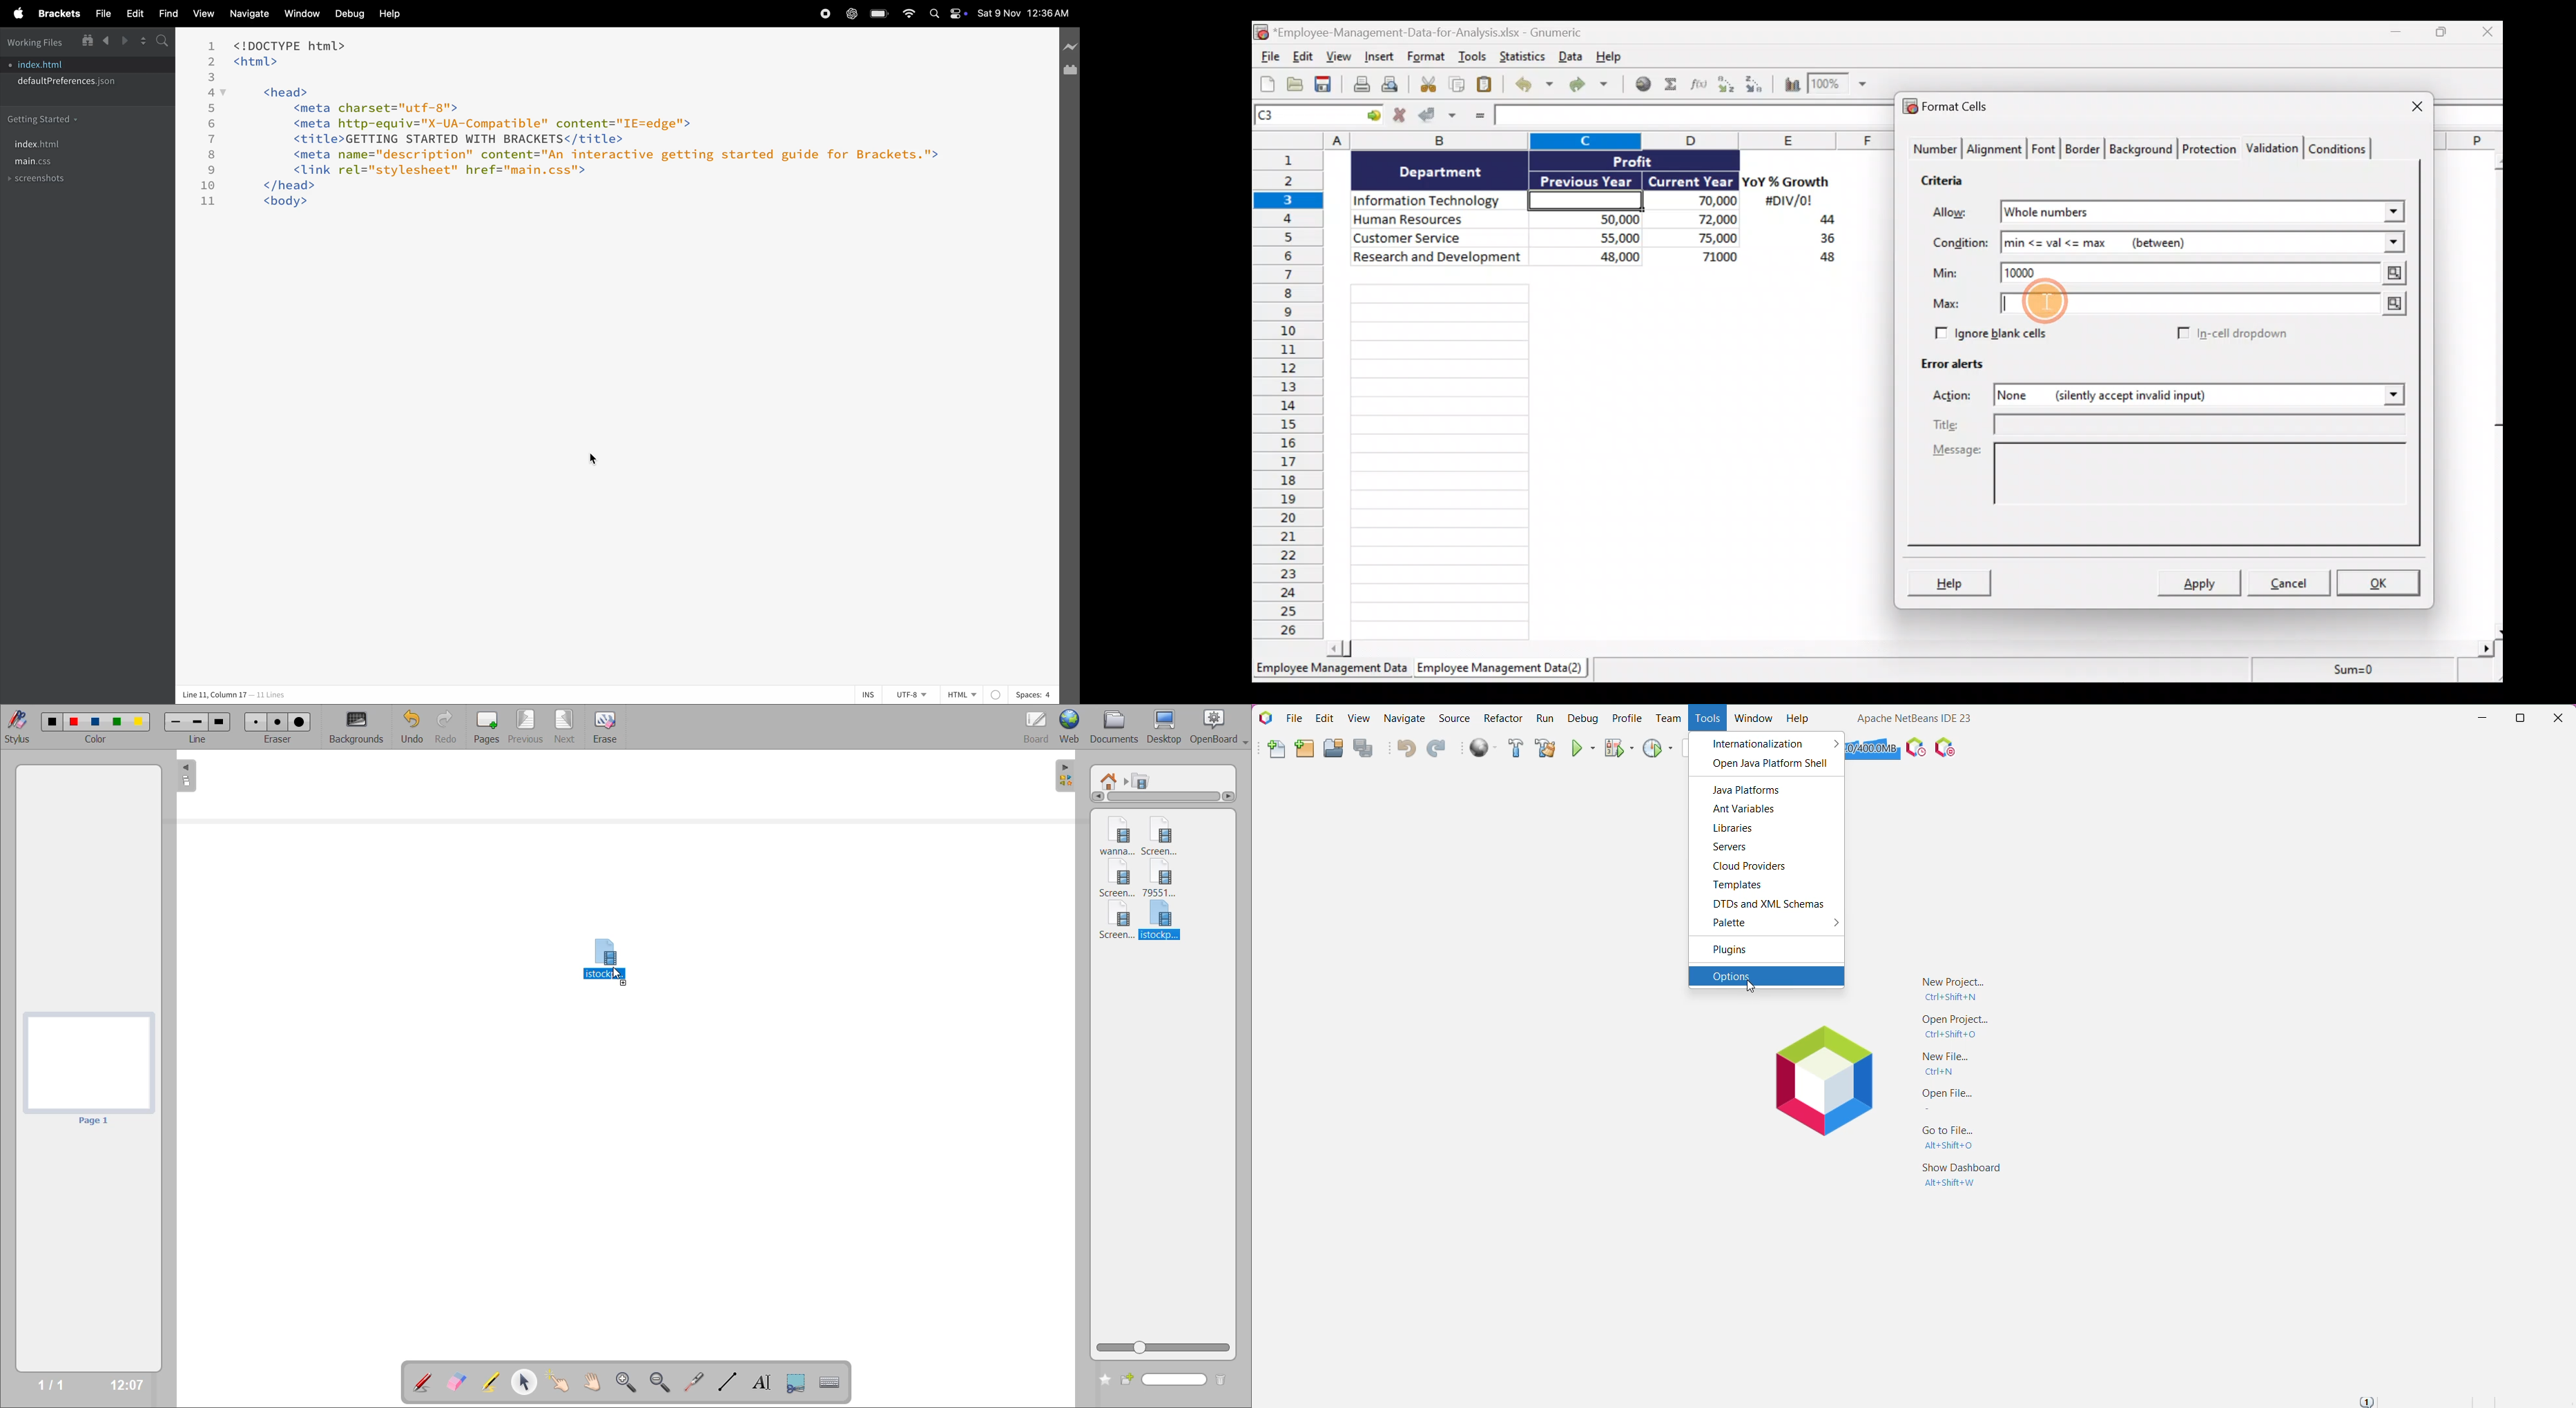  I want to click on window, so click(304, 14).